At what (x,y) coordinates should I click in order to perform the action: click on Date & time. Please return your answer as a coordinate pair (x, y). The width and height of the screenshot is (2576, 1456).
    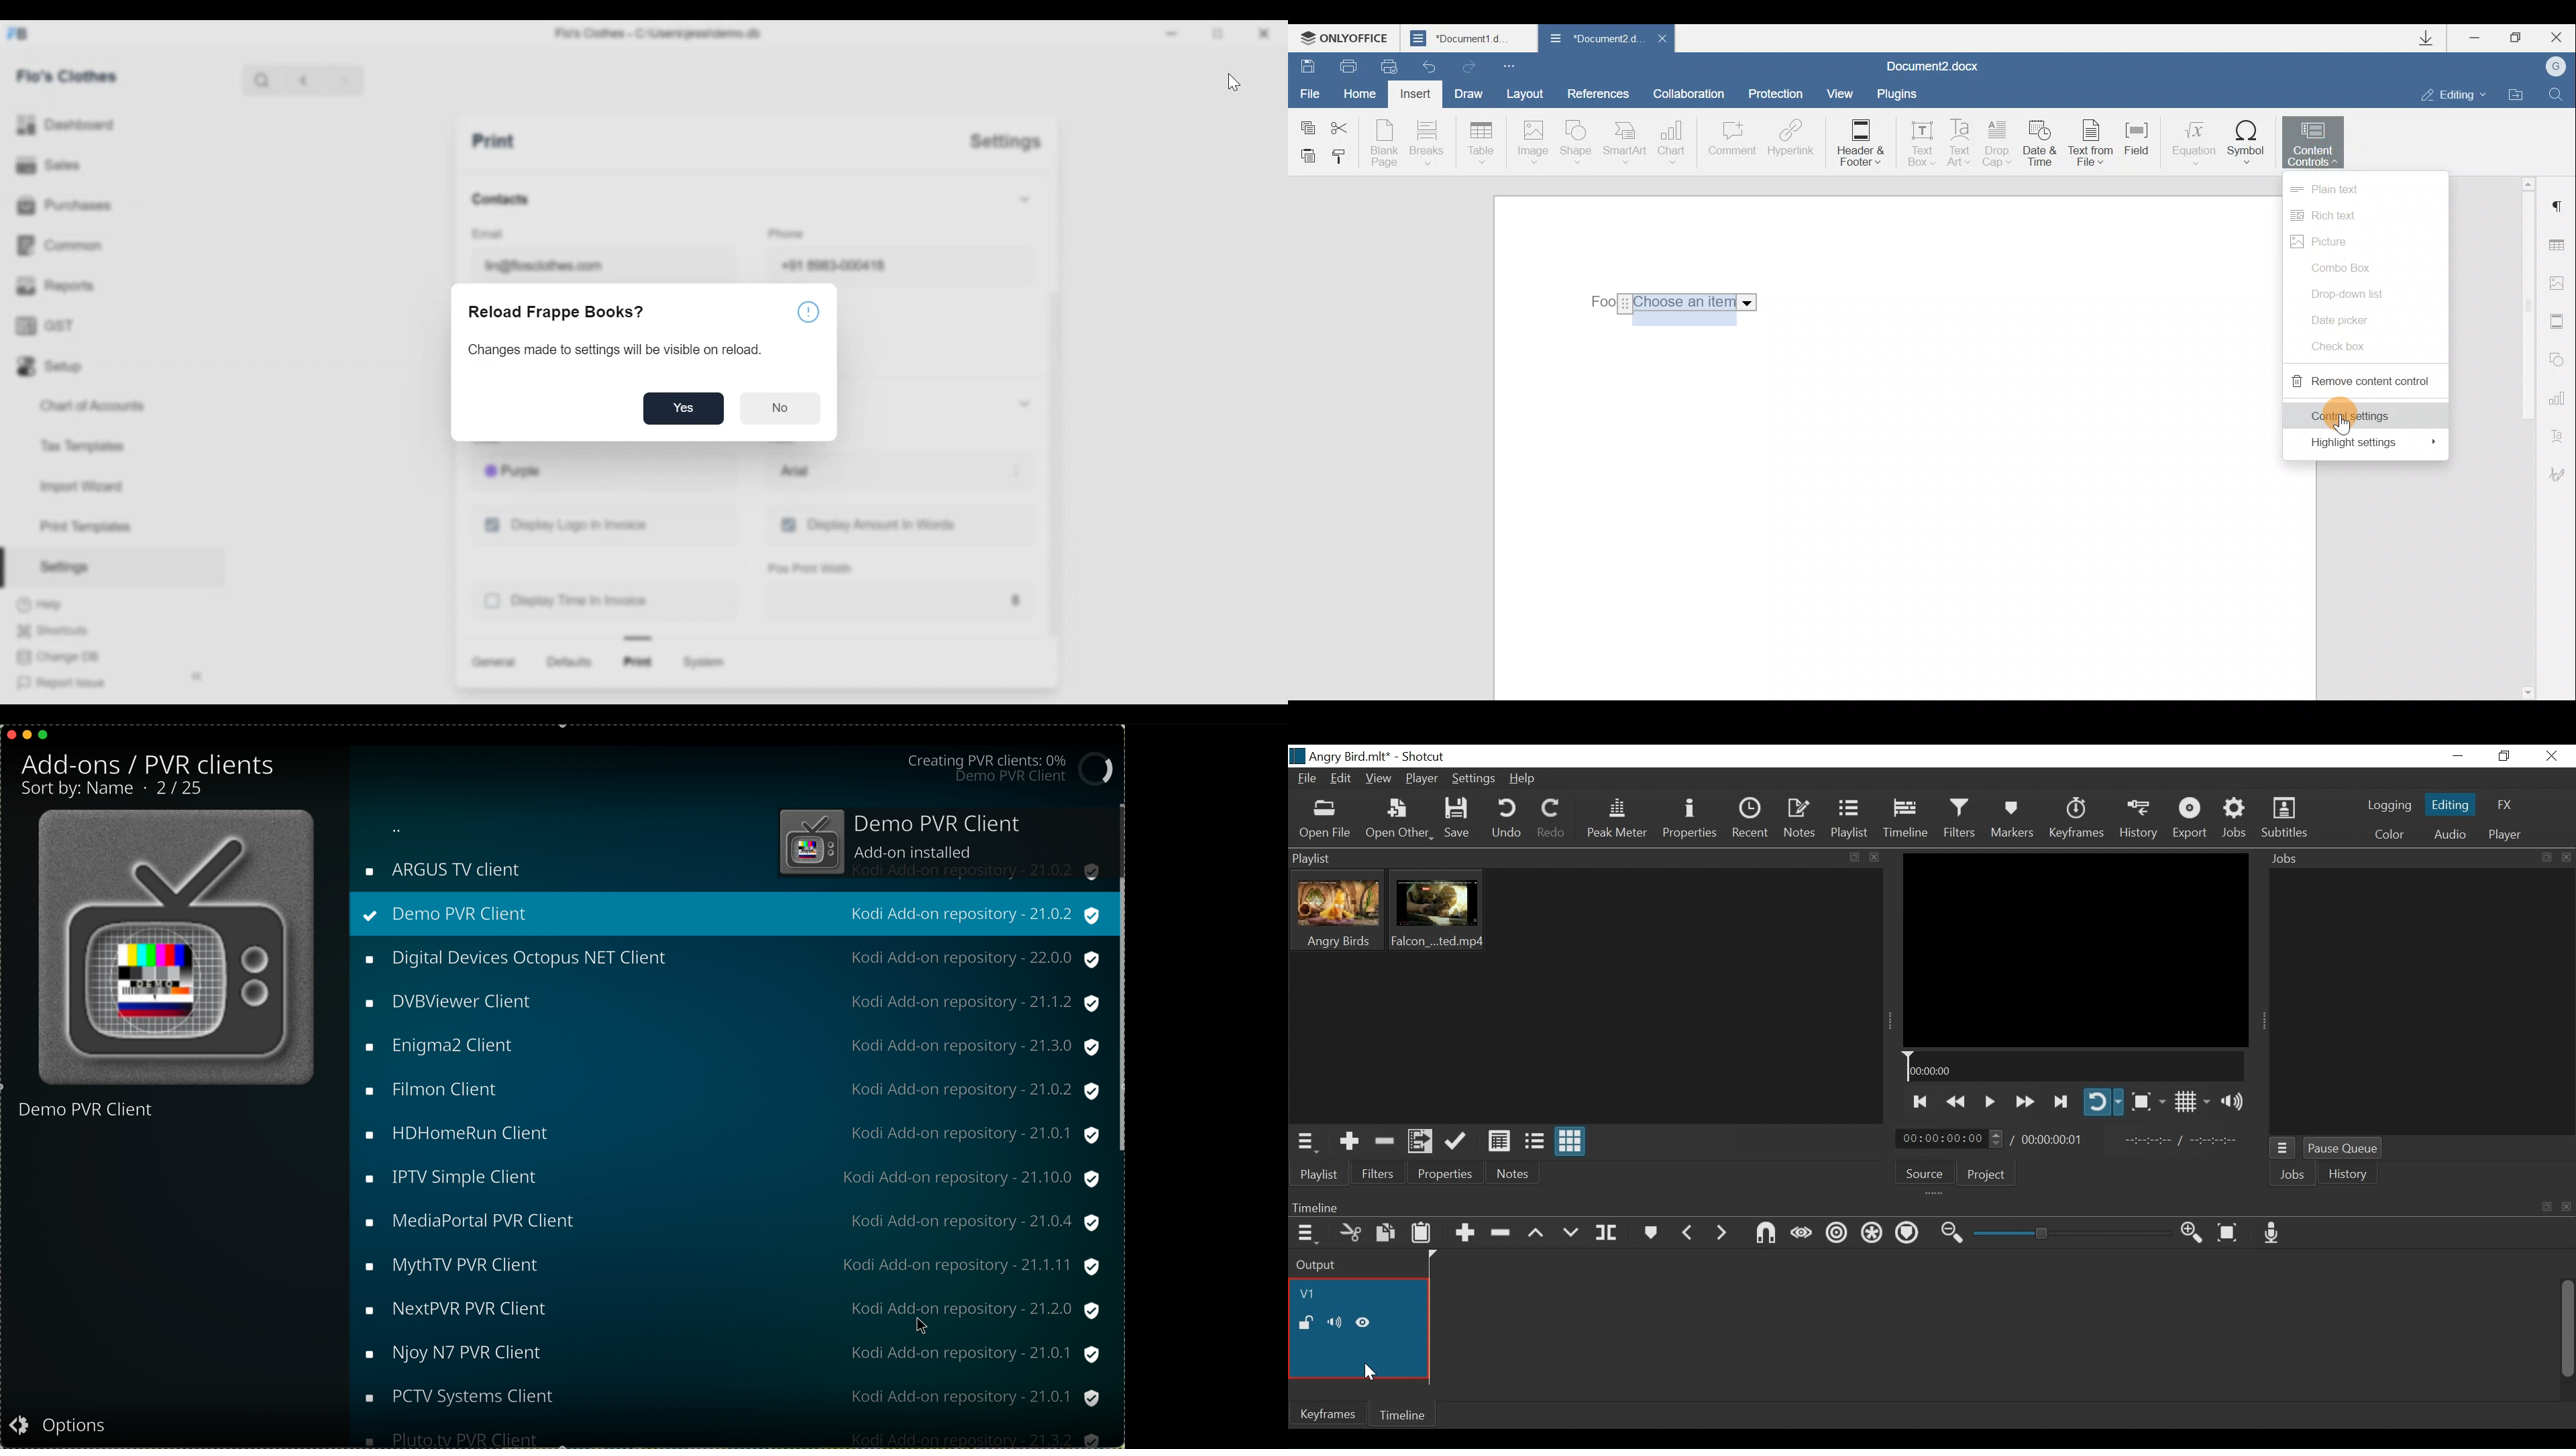
    Looking at the image, I should click on (2042, 146).